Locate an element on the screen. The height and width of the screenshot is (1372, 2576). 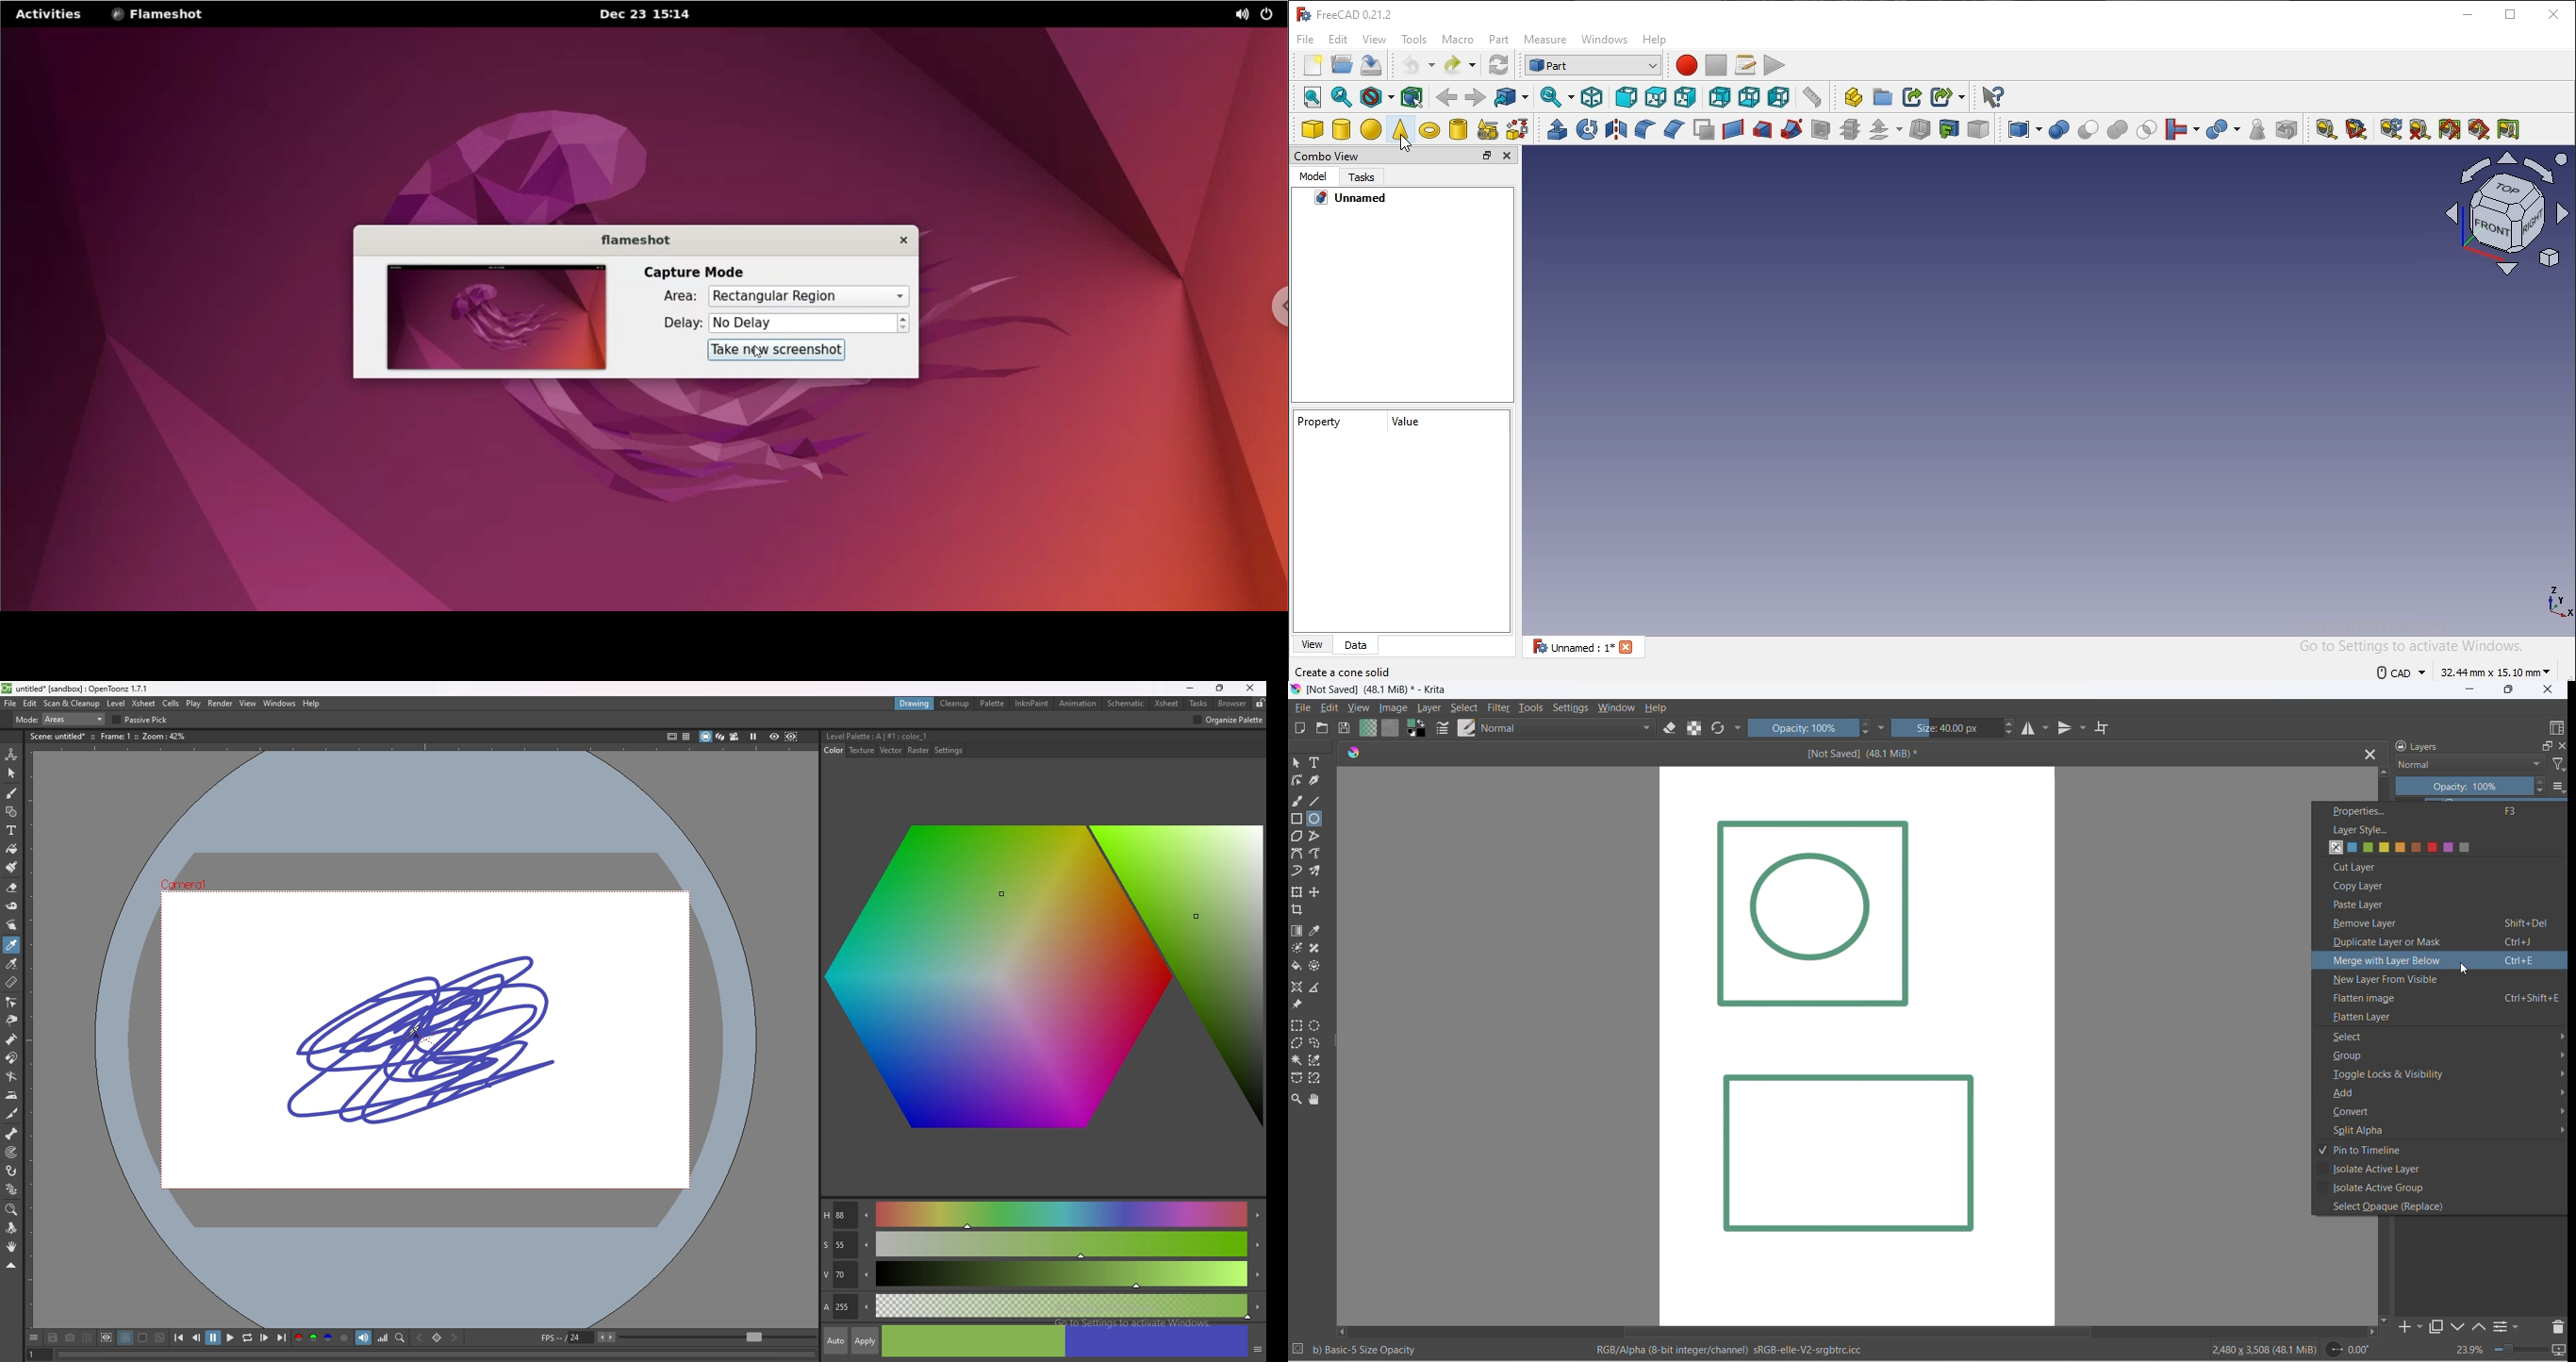
cursor is located at coordinates (759, 353).